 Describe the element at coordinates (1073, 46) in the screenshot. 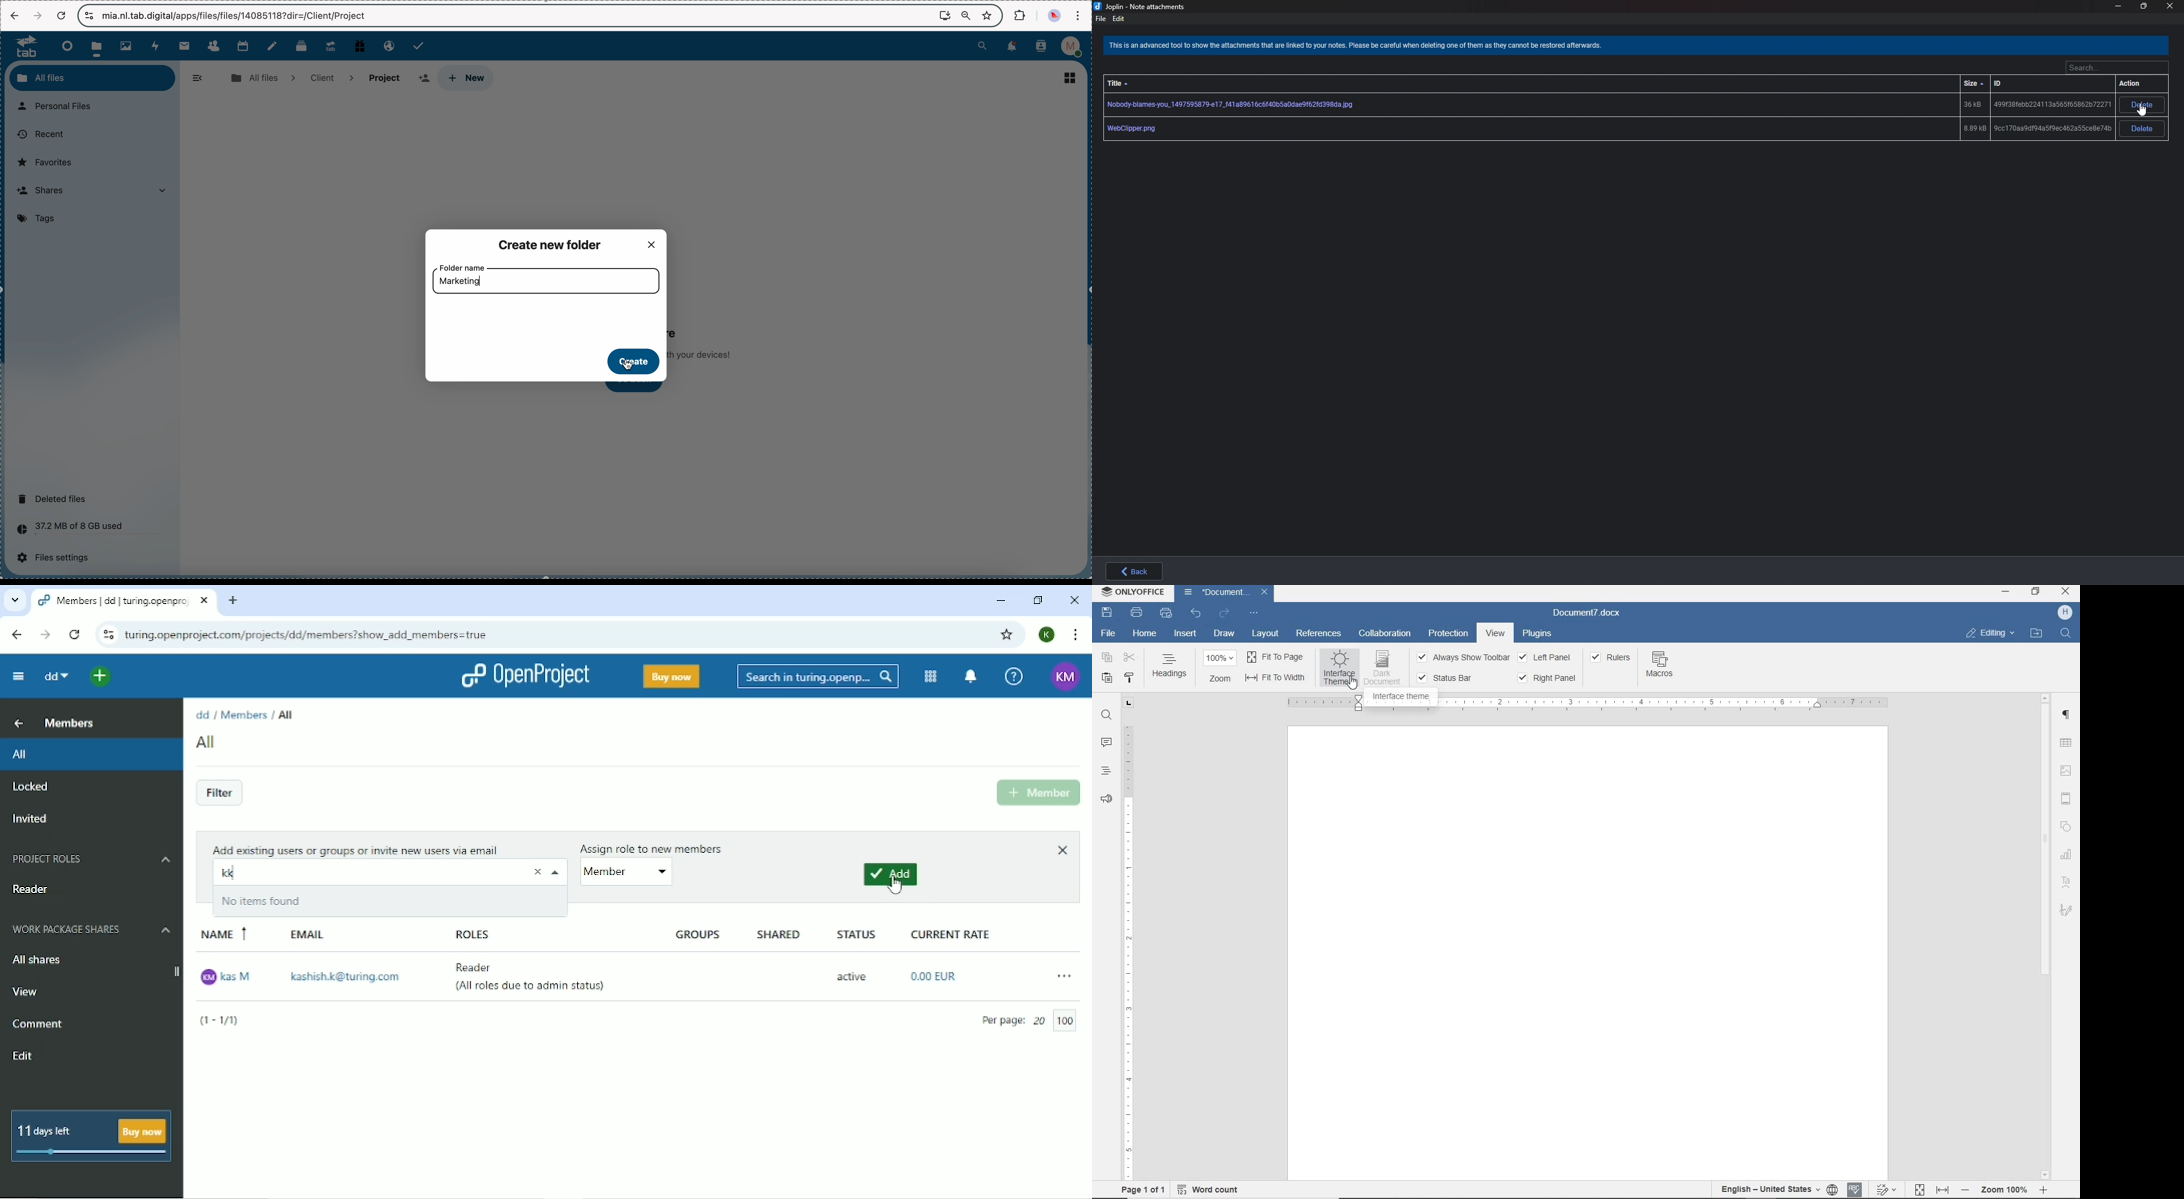

I see `profile` at that location.